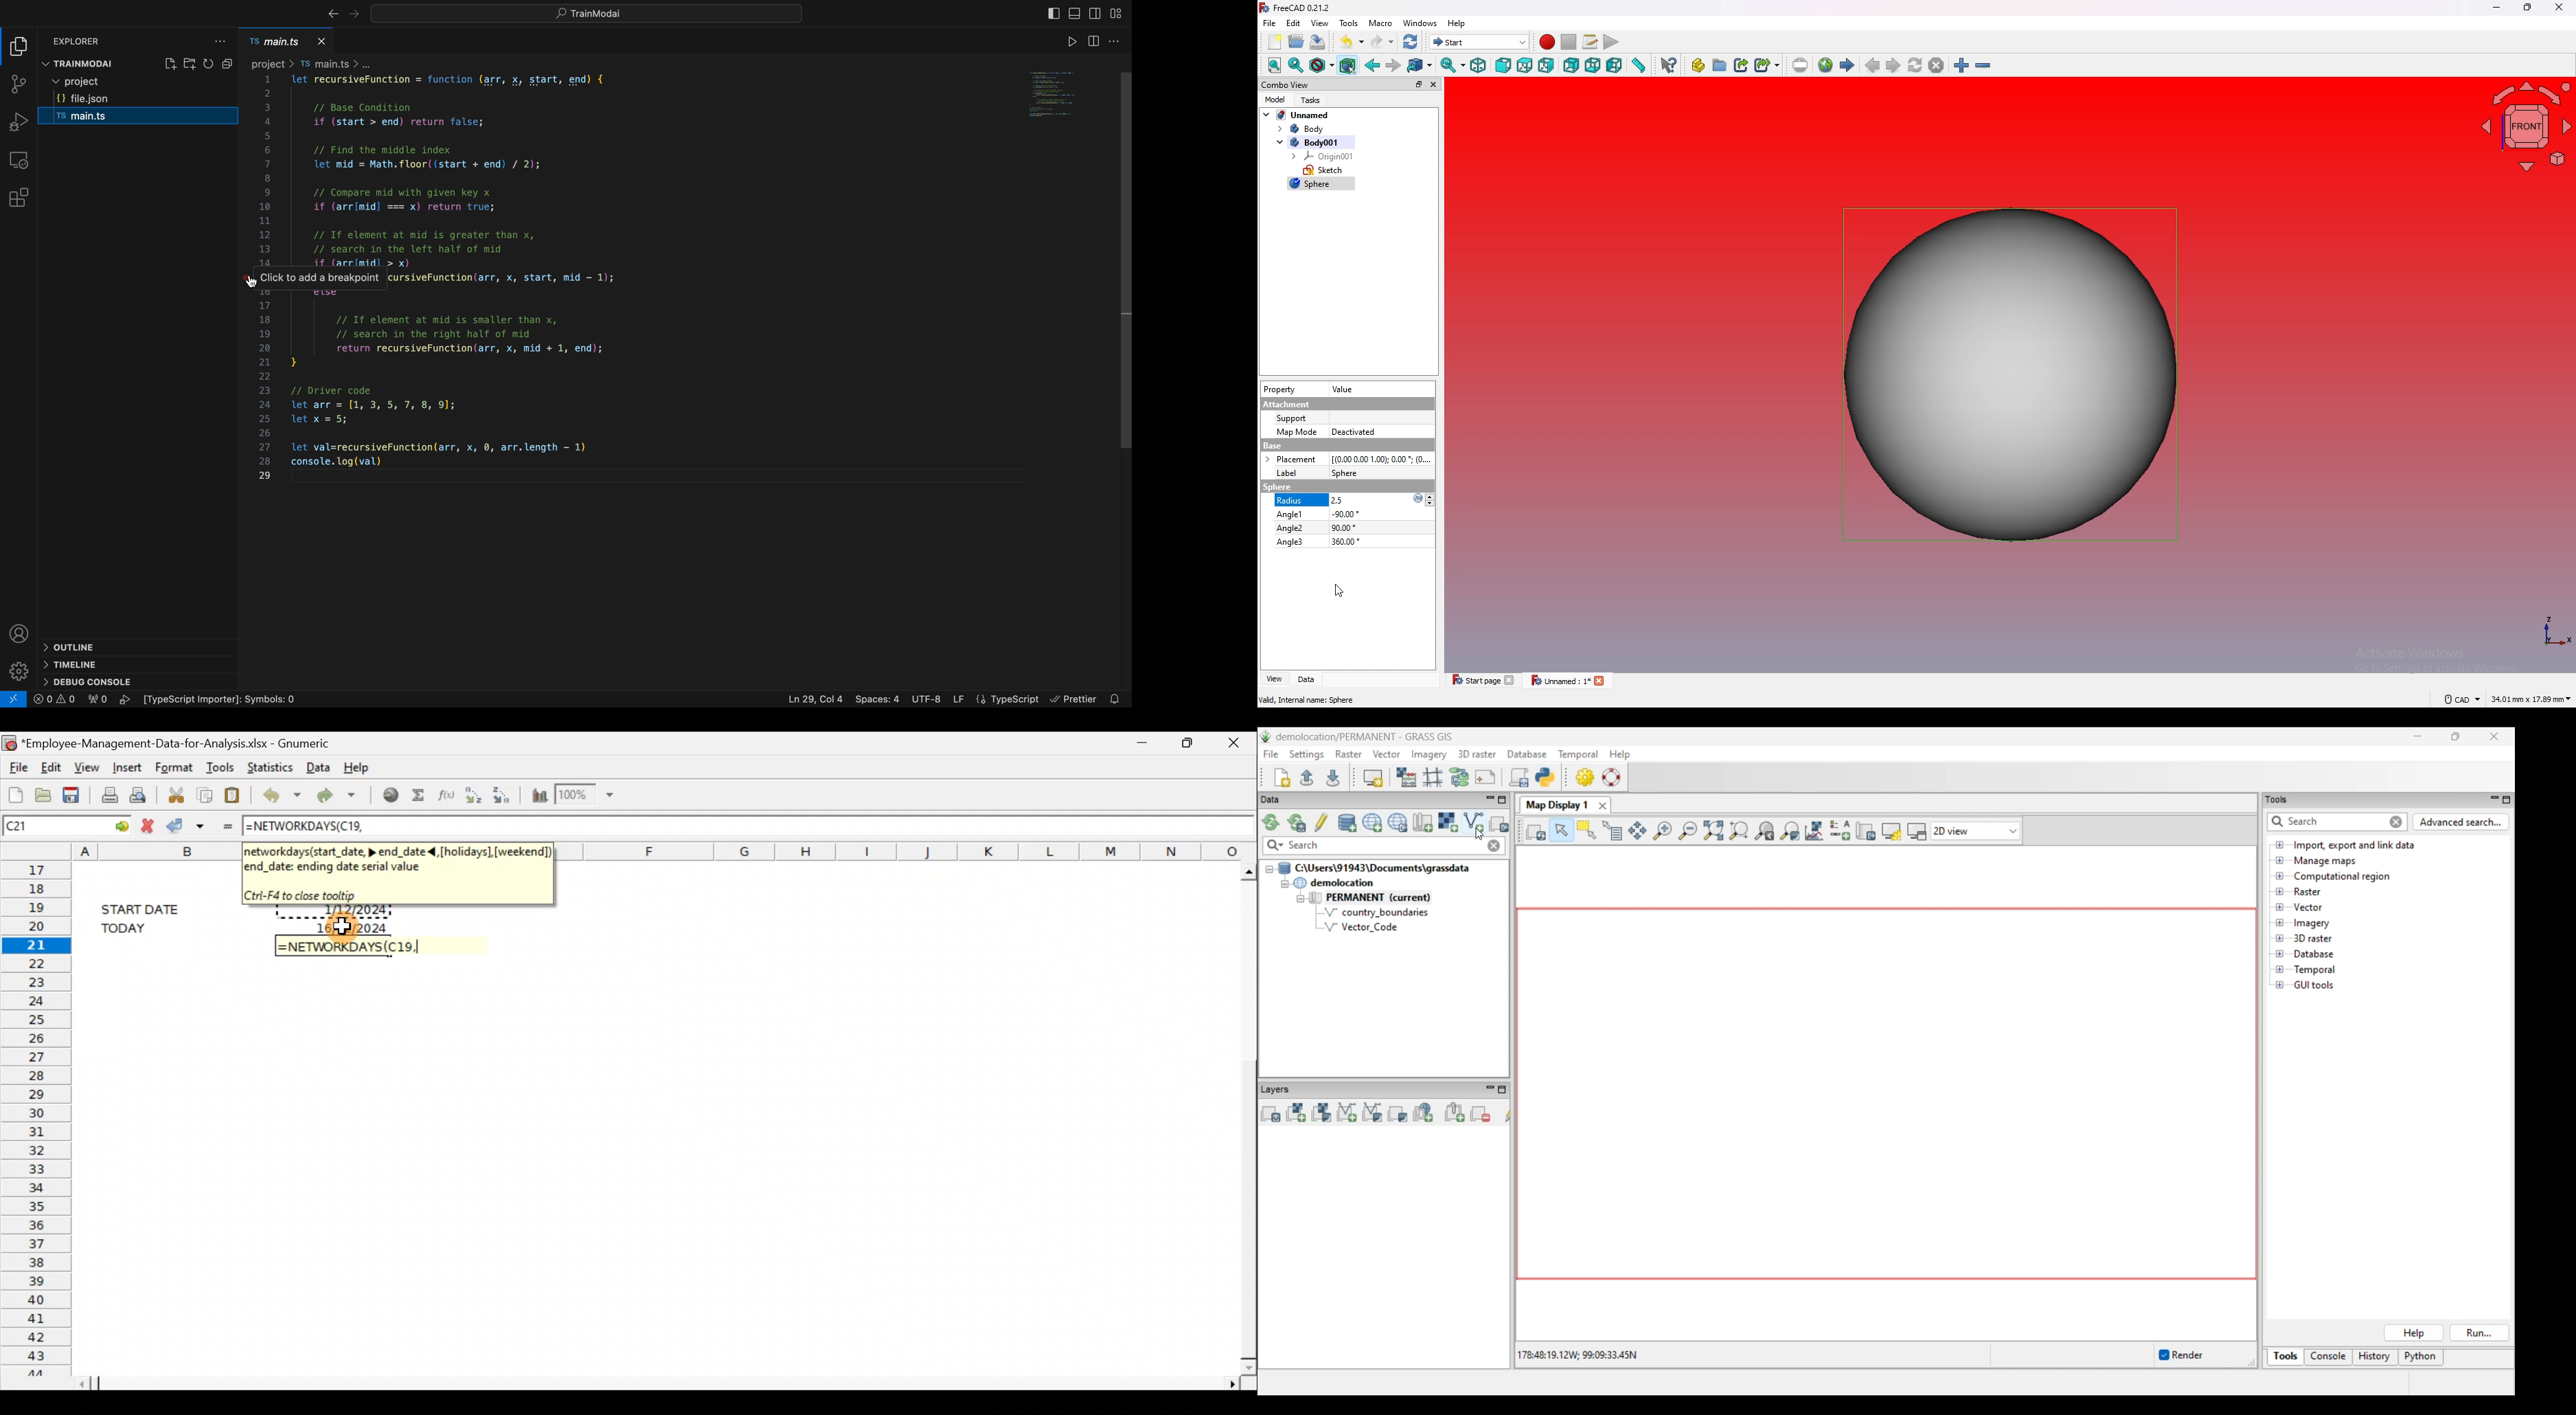  What do you see at coordinates (326, 13) in the screenshot?
I see `right arrow` at bounding box center [326, 13].